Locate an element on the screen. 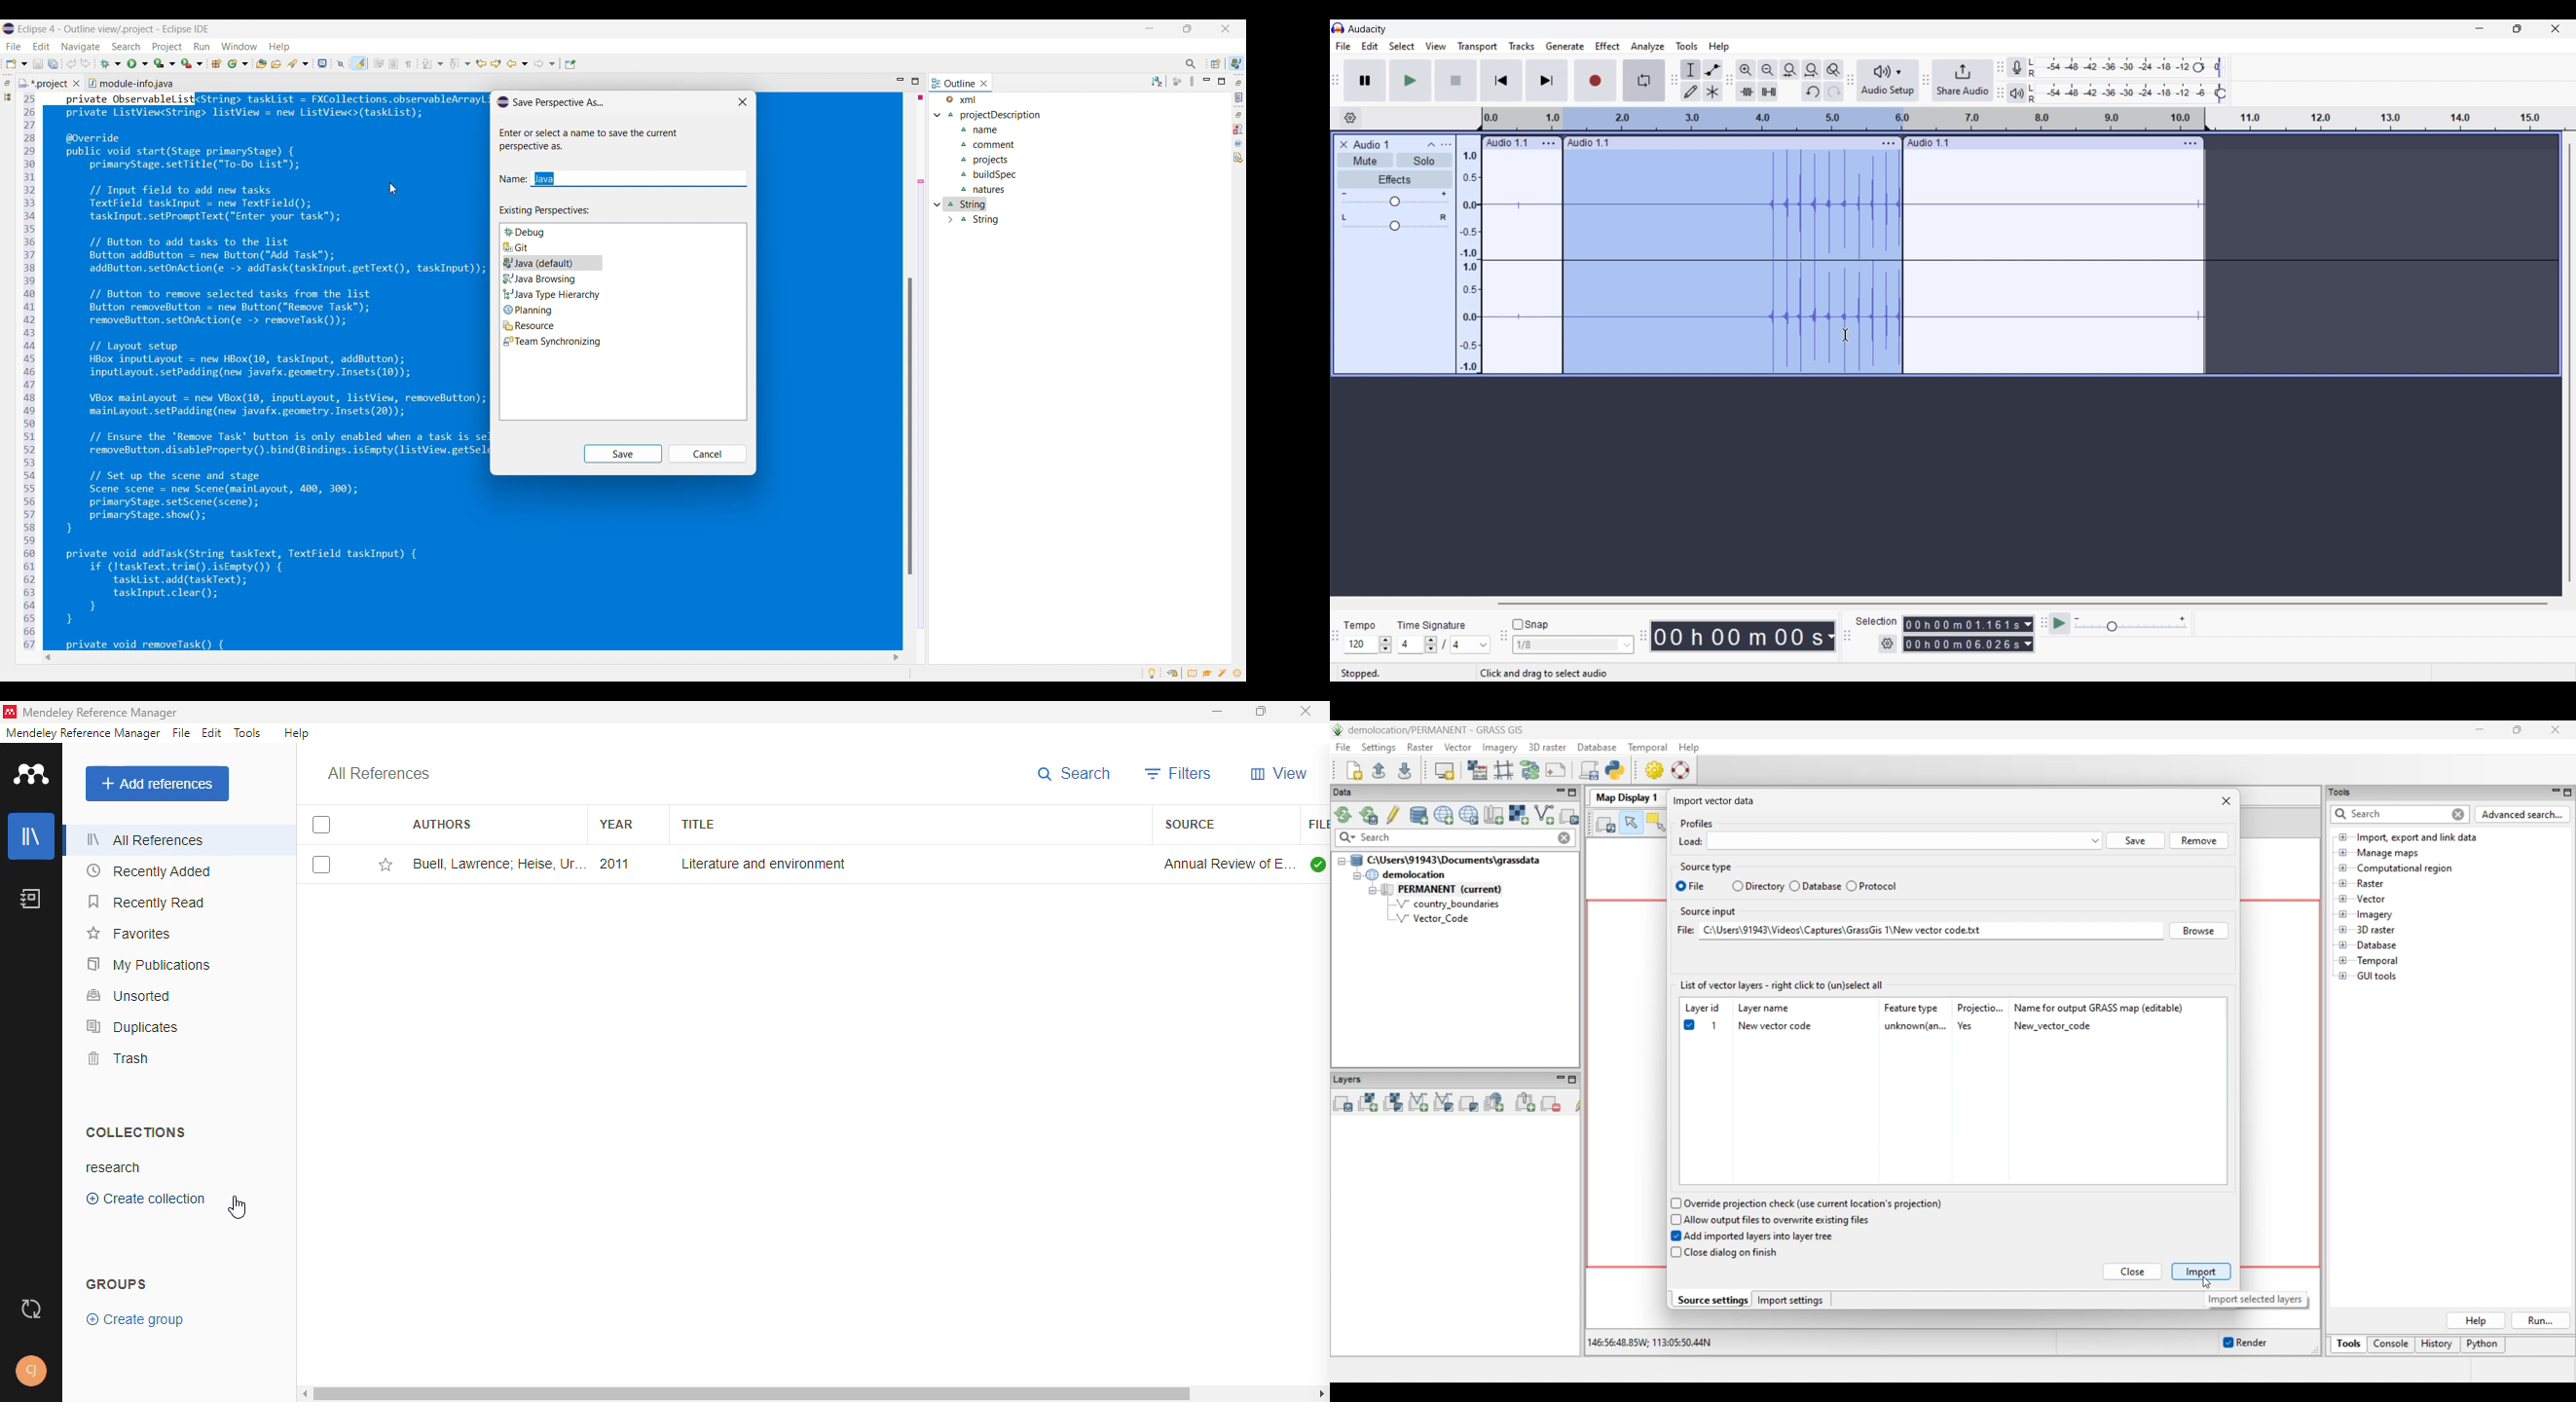 Image resolution: width=2576 pixels, height=1428 pixels. Selection tool is located at coordinates (1690, 69).